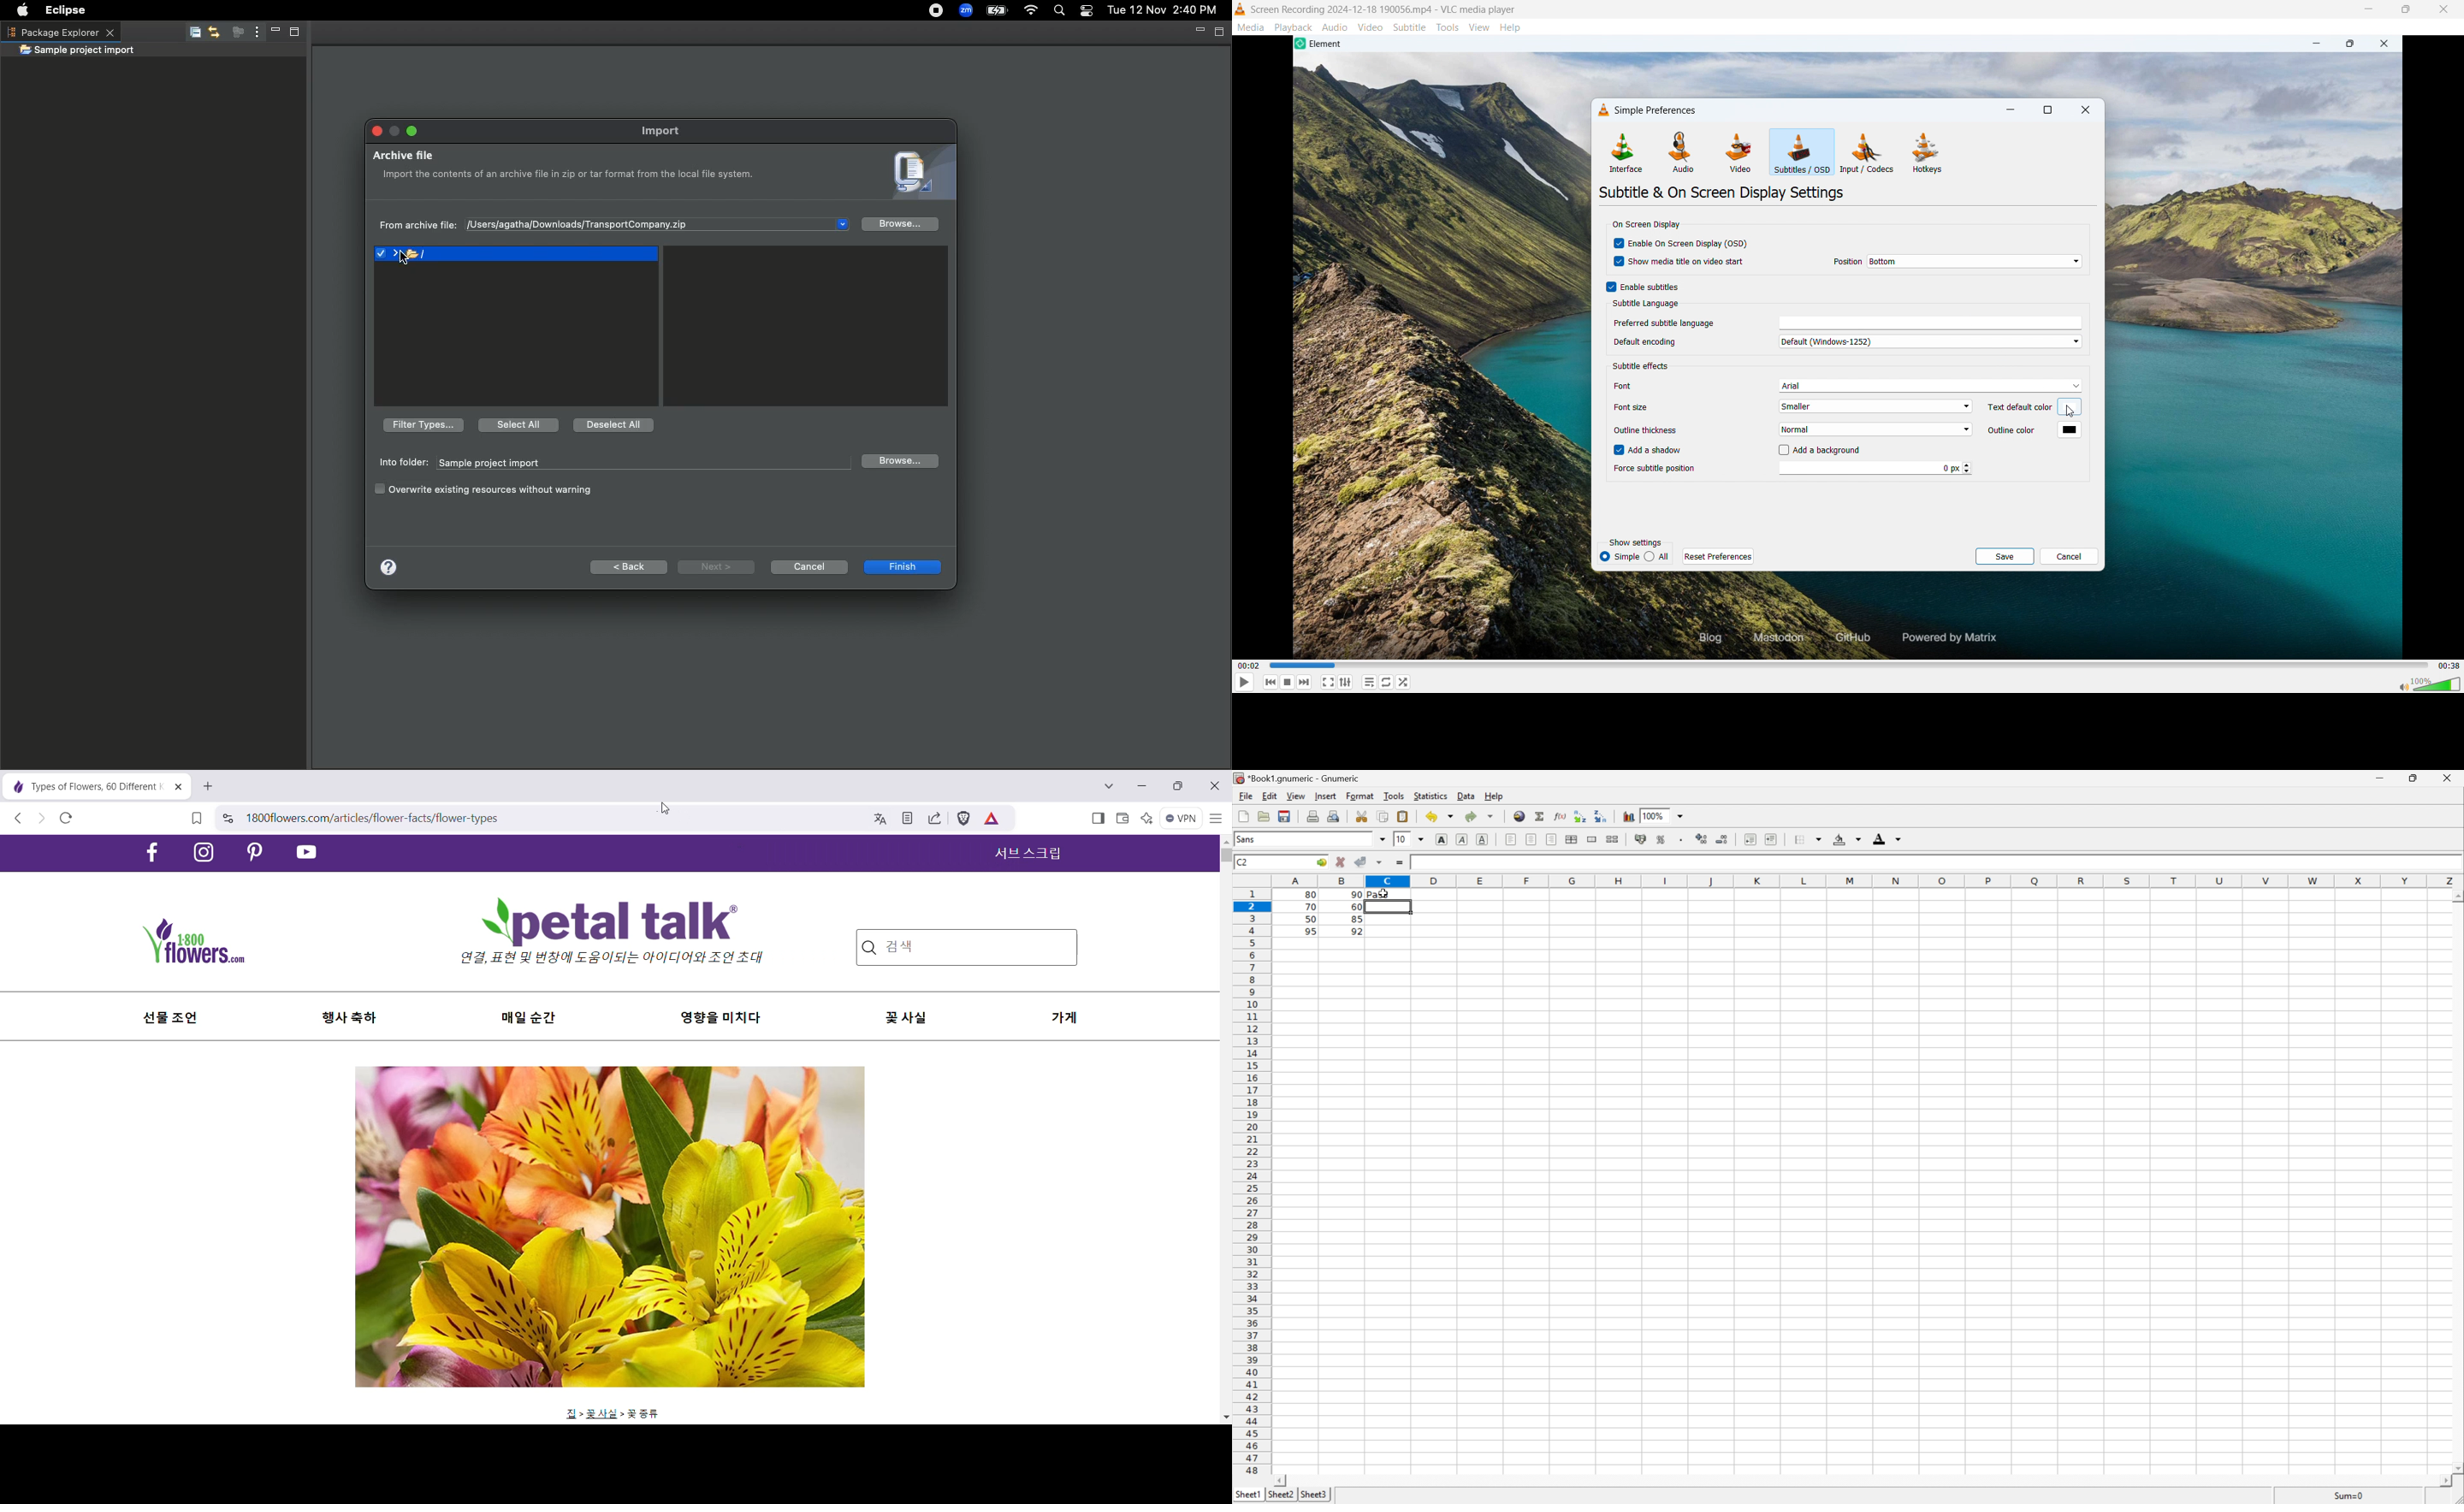  Describe the element at coordinates (1108, 787) in the screenshot. I see `Search tabs` at that location.